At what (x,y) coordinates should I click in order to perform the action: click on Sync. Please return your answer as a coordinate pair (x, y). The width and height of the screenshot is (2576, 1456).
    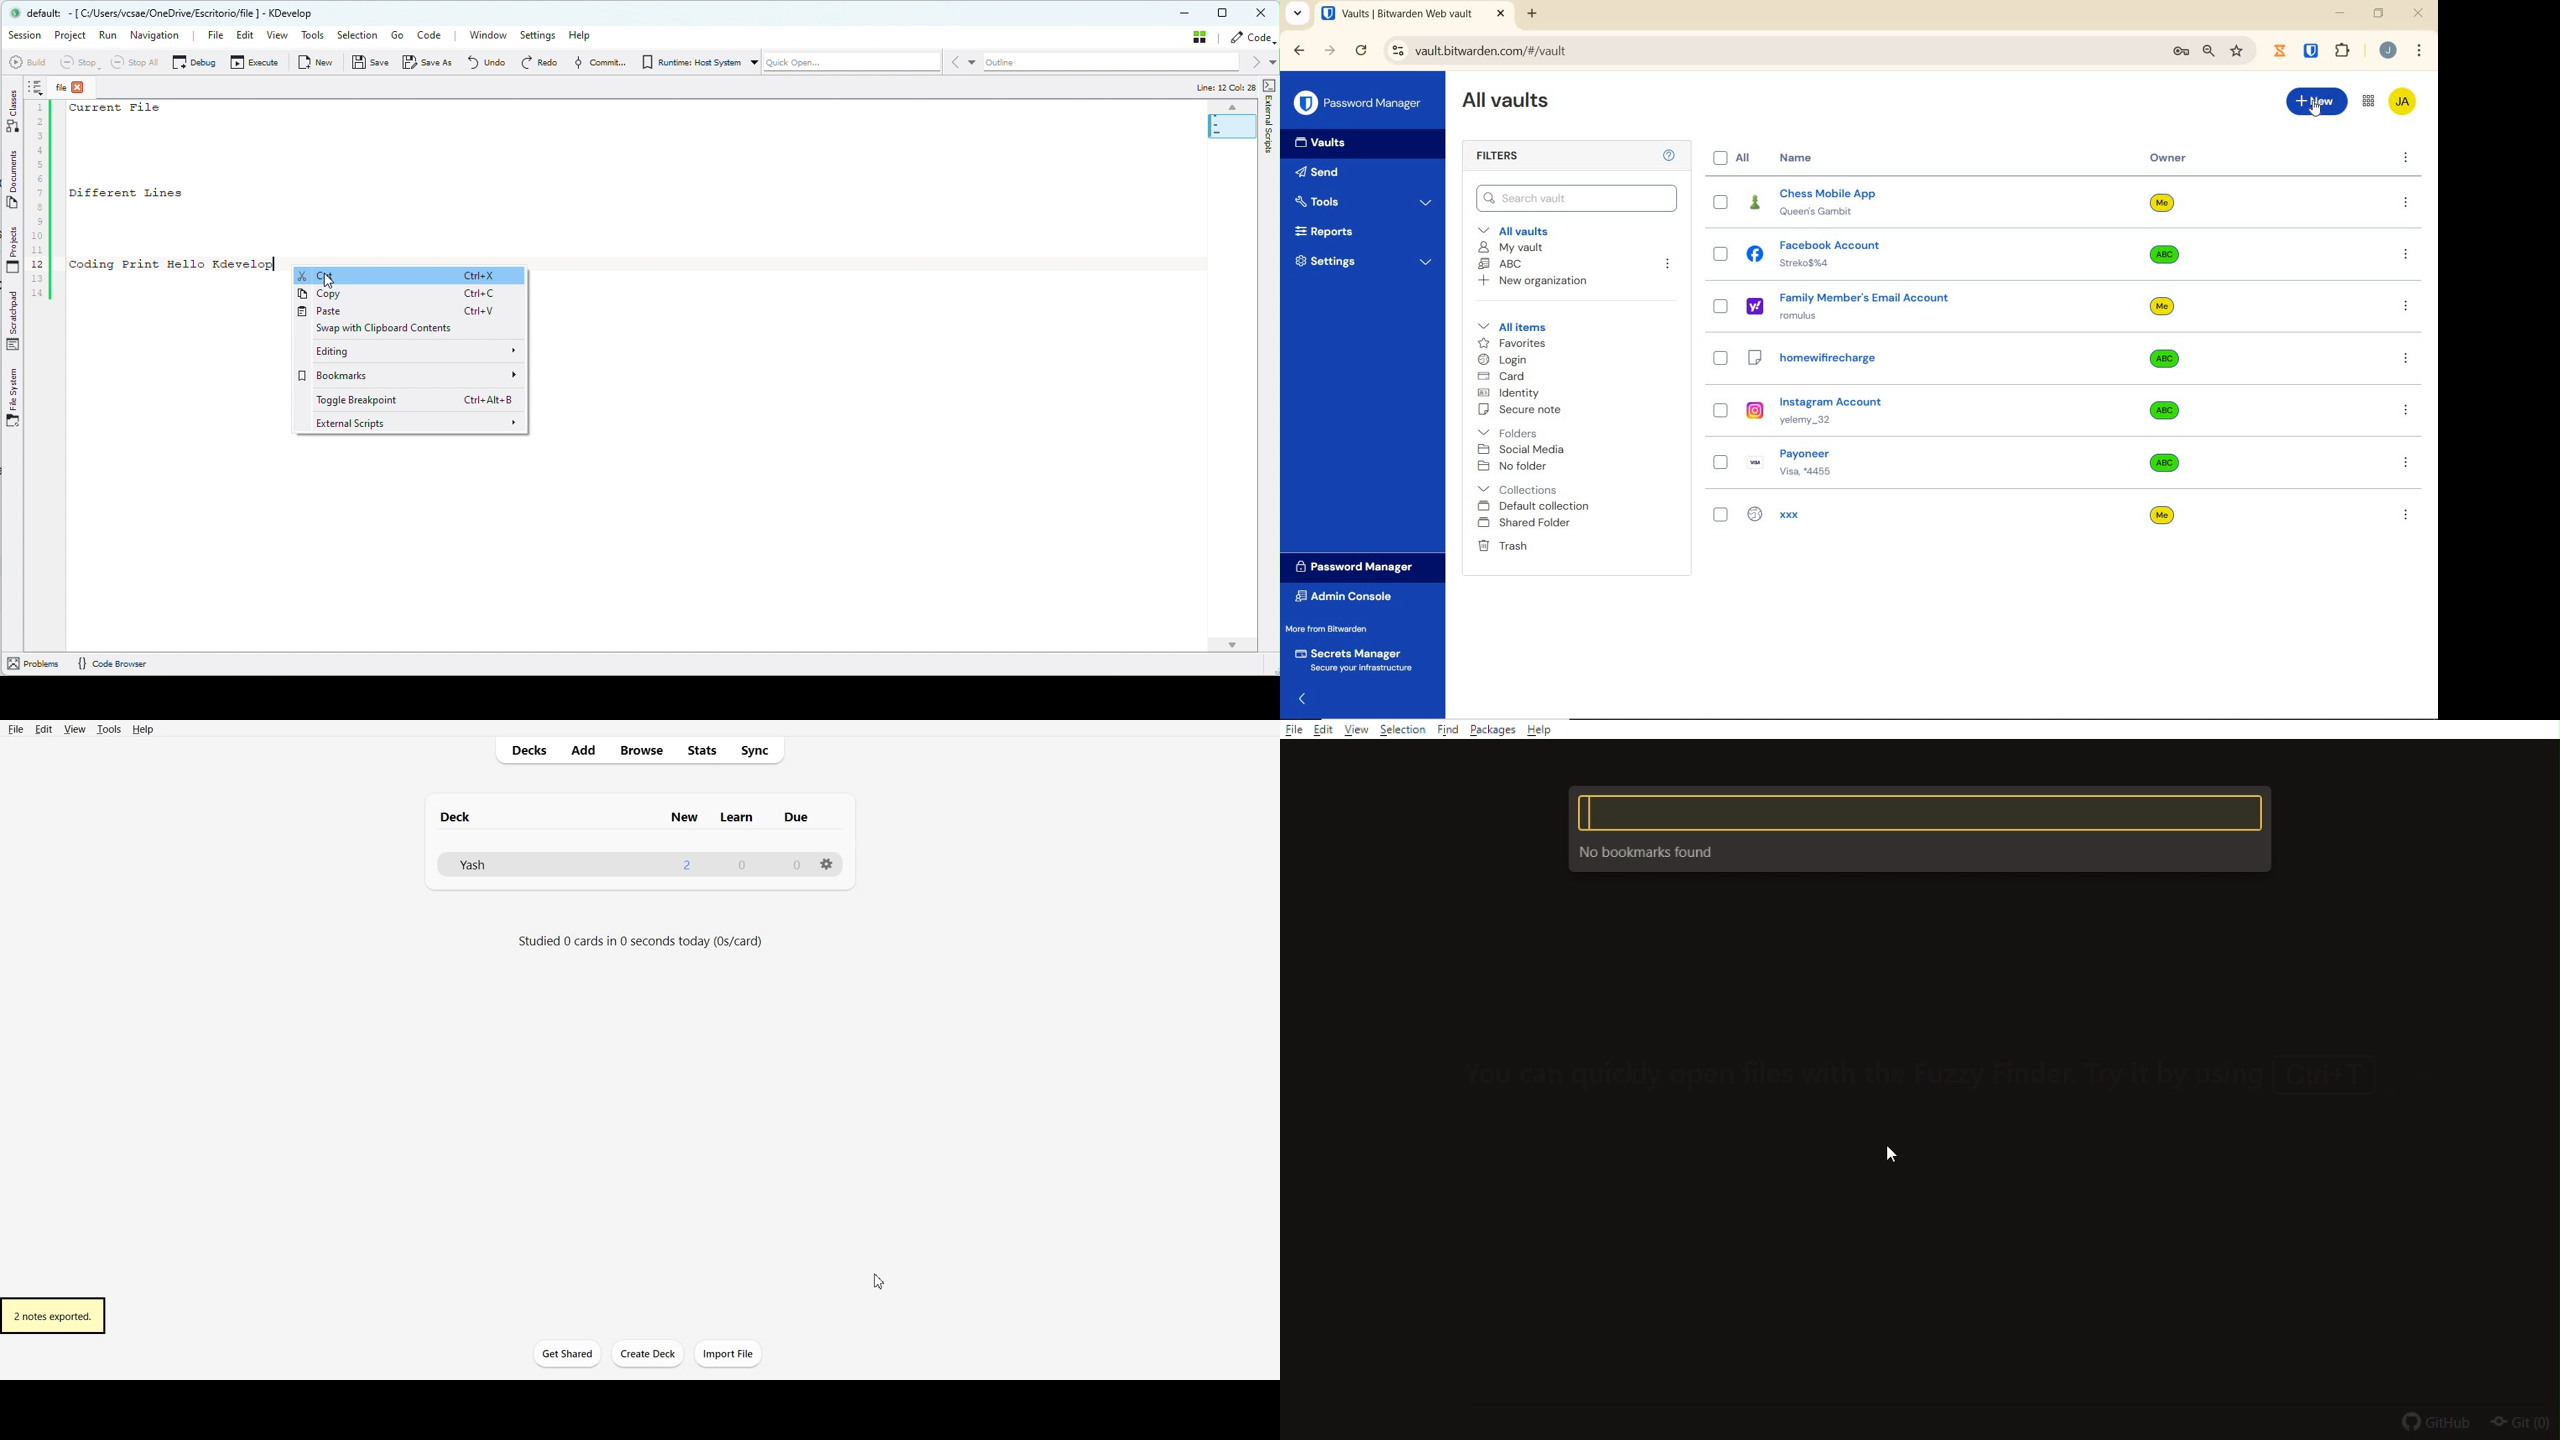
    Looking at the image, I should click on (759, 751).